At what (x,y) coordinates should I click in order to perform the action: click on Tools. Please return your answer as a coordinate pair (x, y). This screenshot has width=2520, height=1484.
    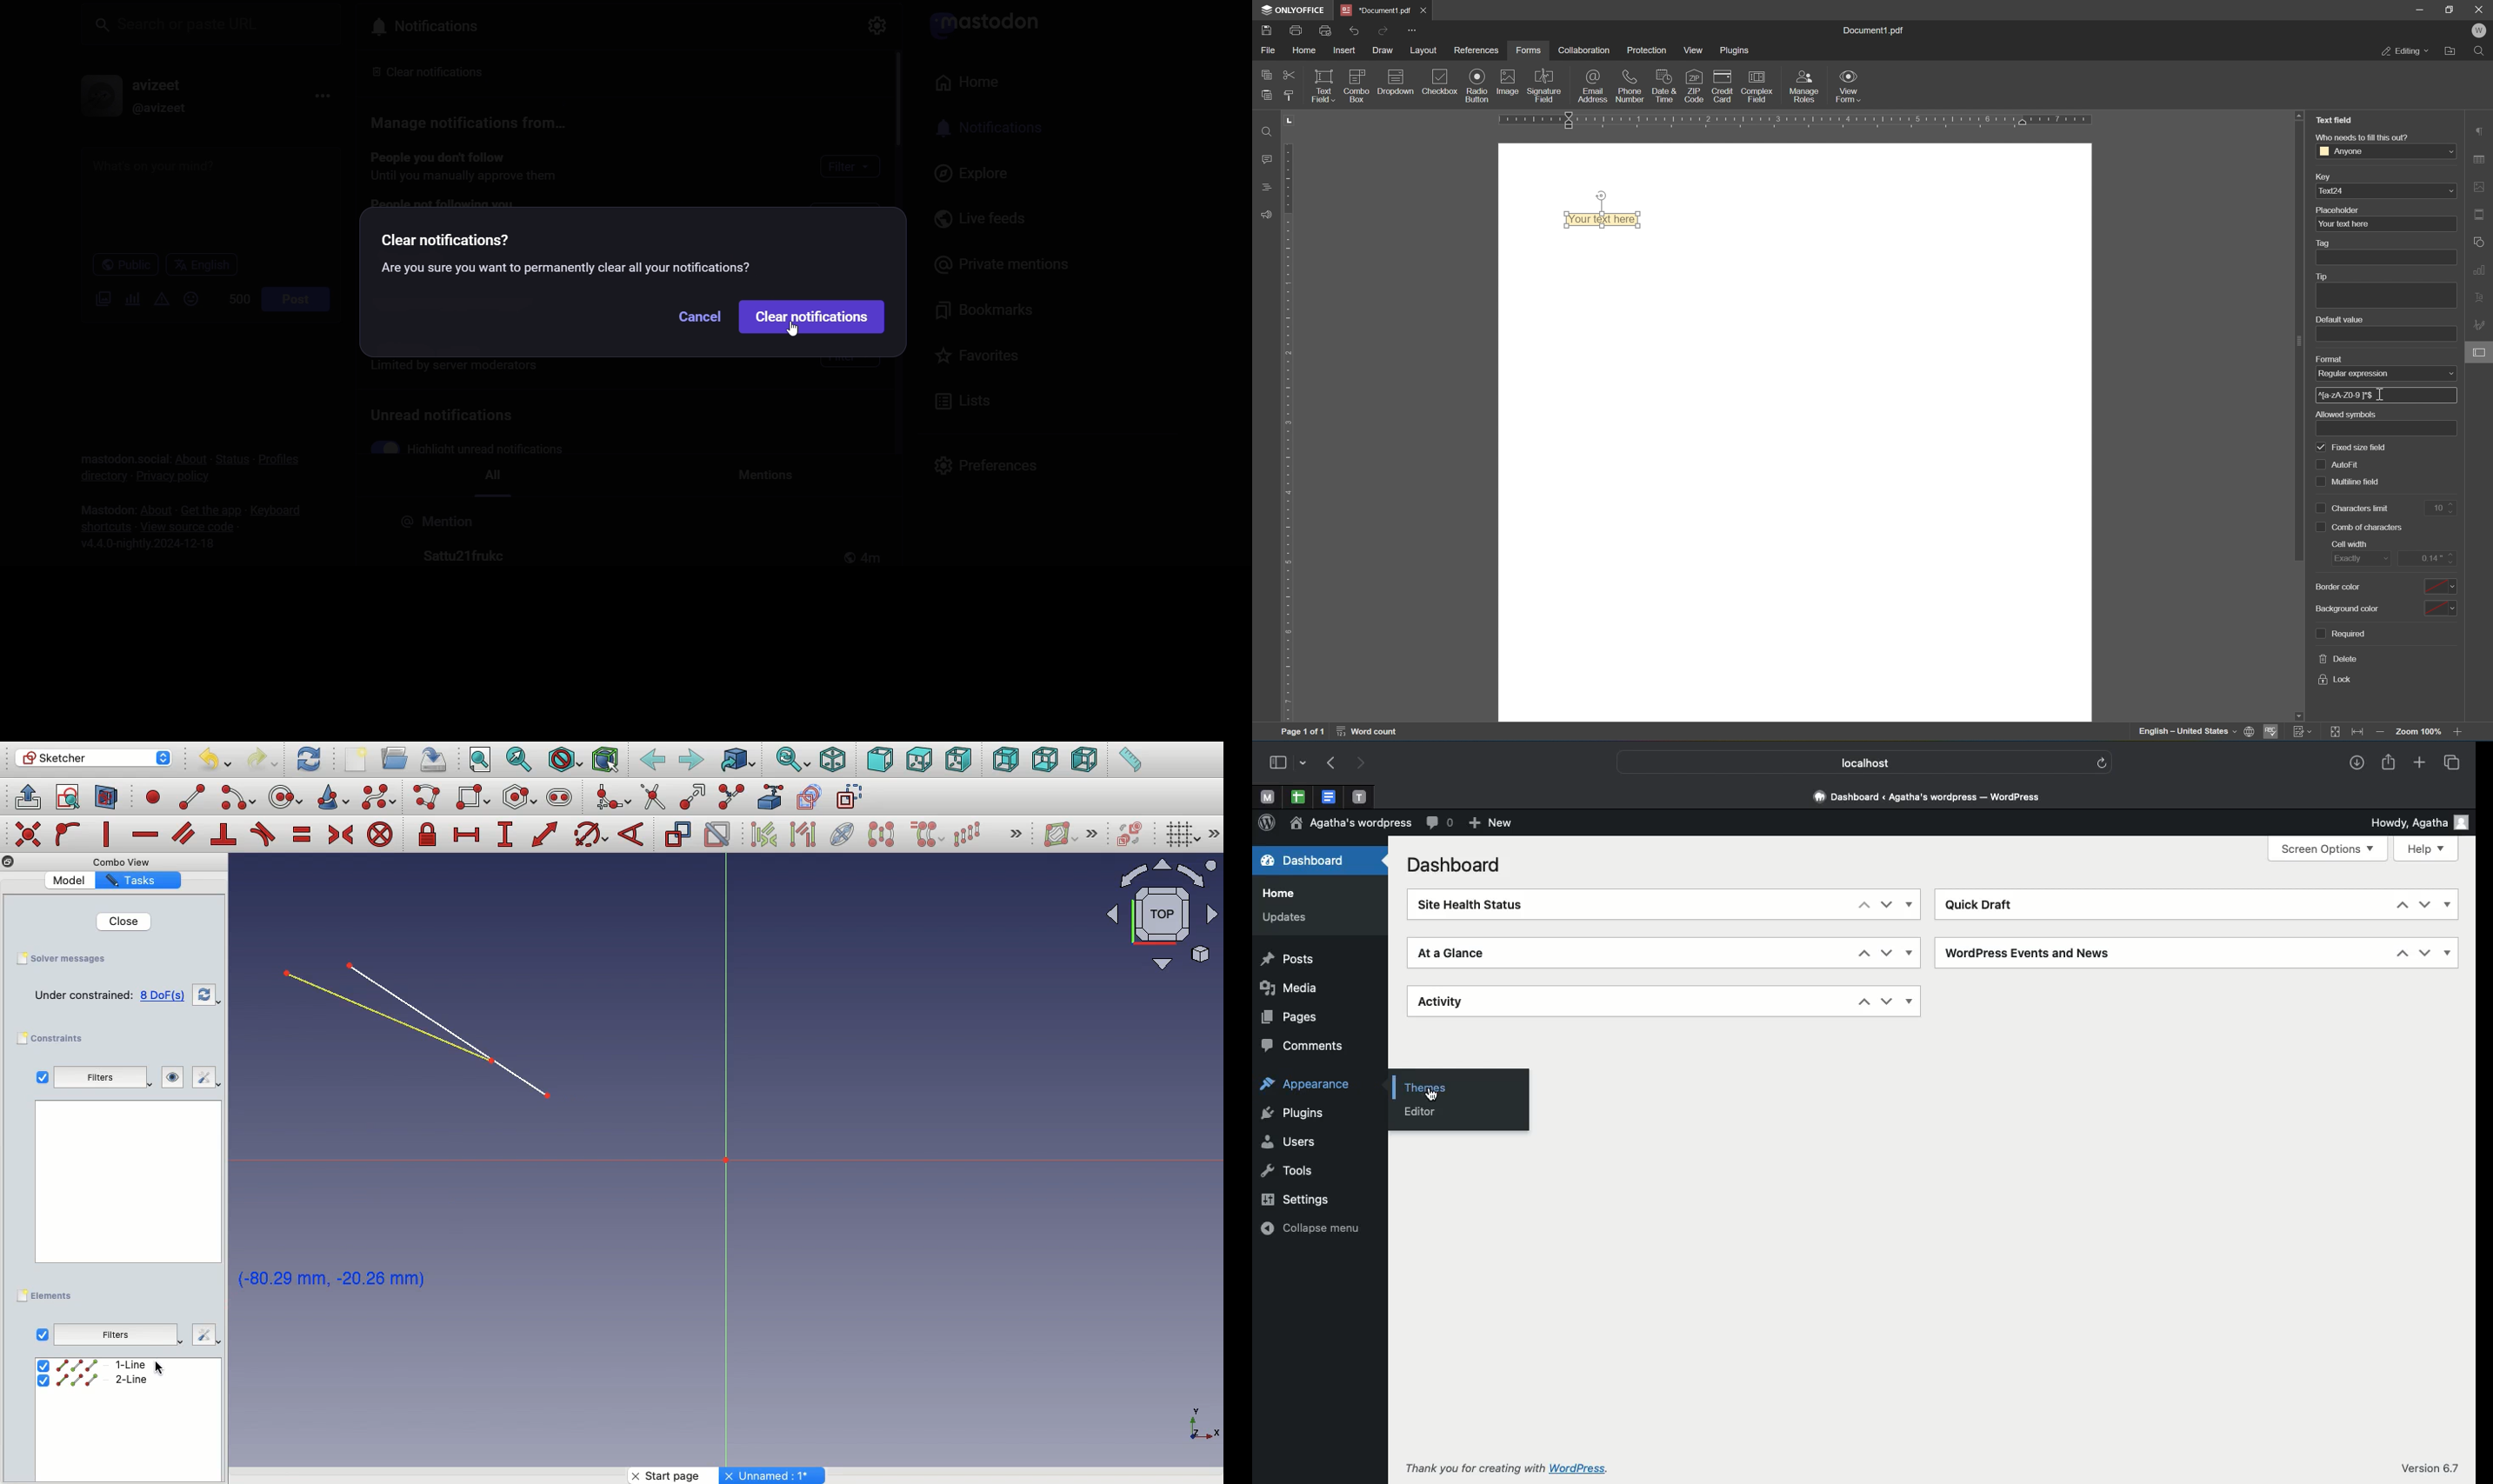
    Looking at the image, I should click on (1289, 1170).